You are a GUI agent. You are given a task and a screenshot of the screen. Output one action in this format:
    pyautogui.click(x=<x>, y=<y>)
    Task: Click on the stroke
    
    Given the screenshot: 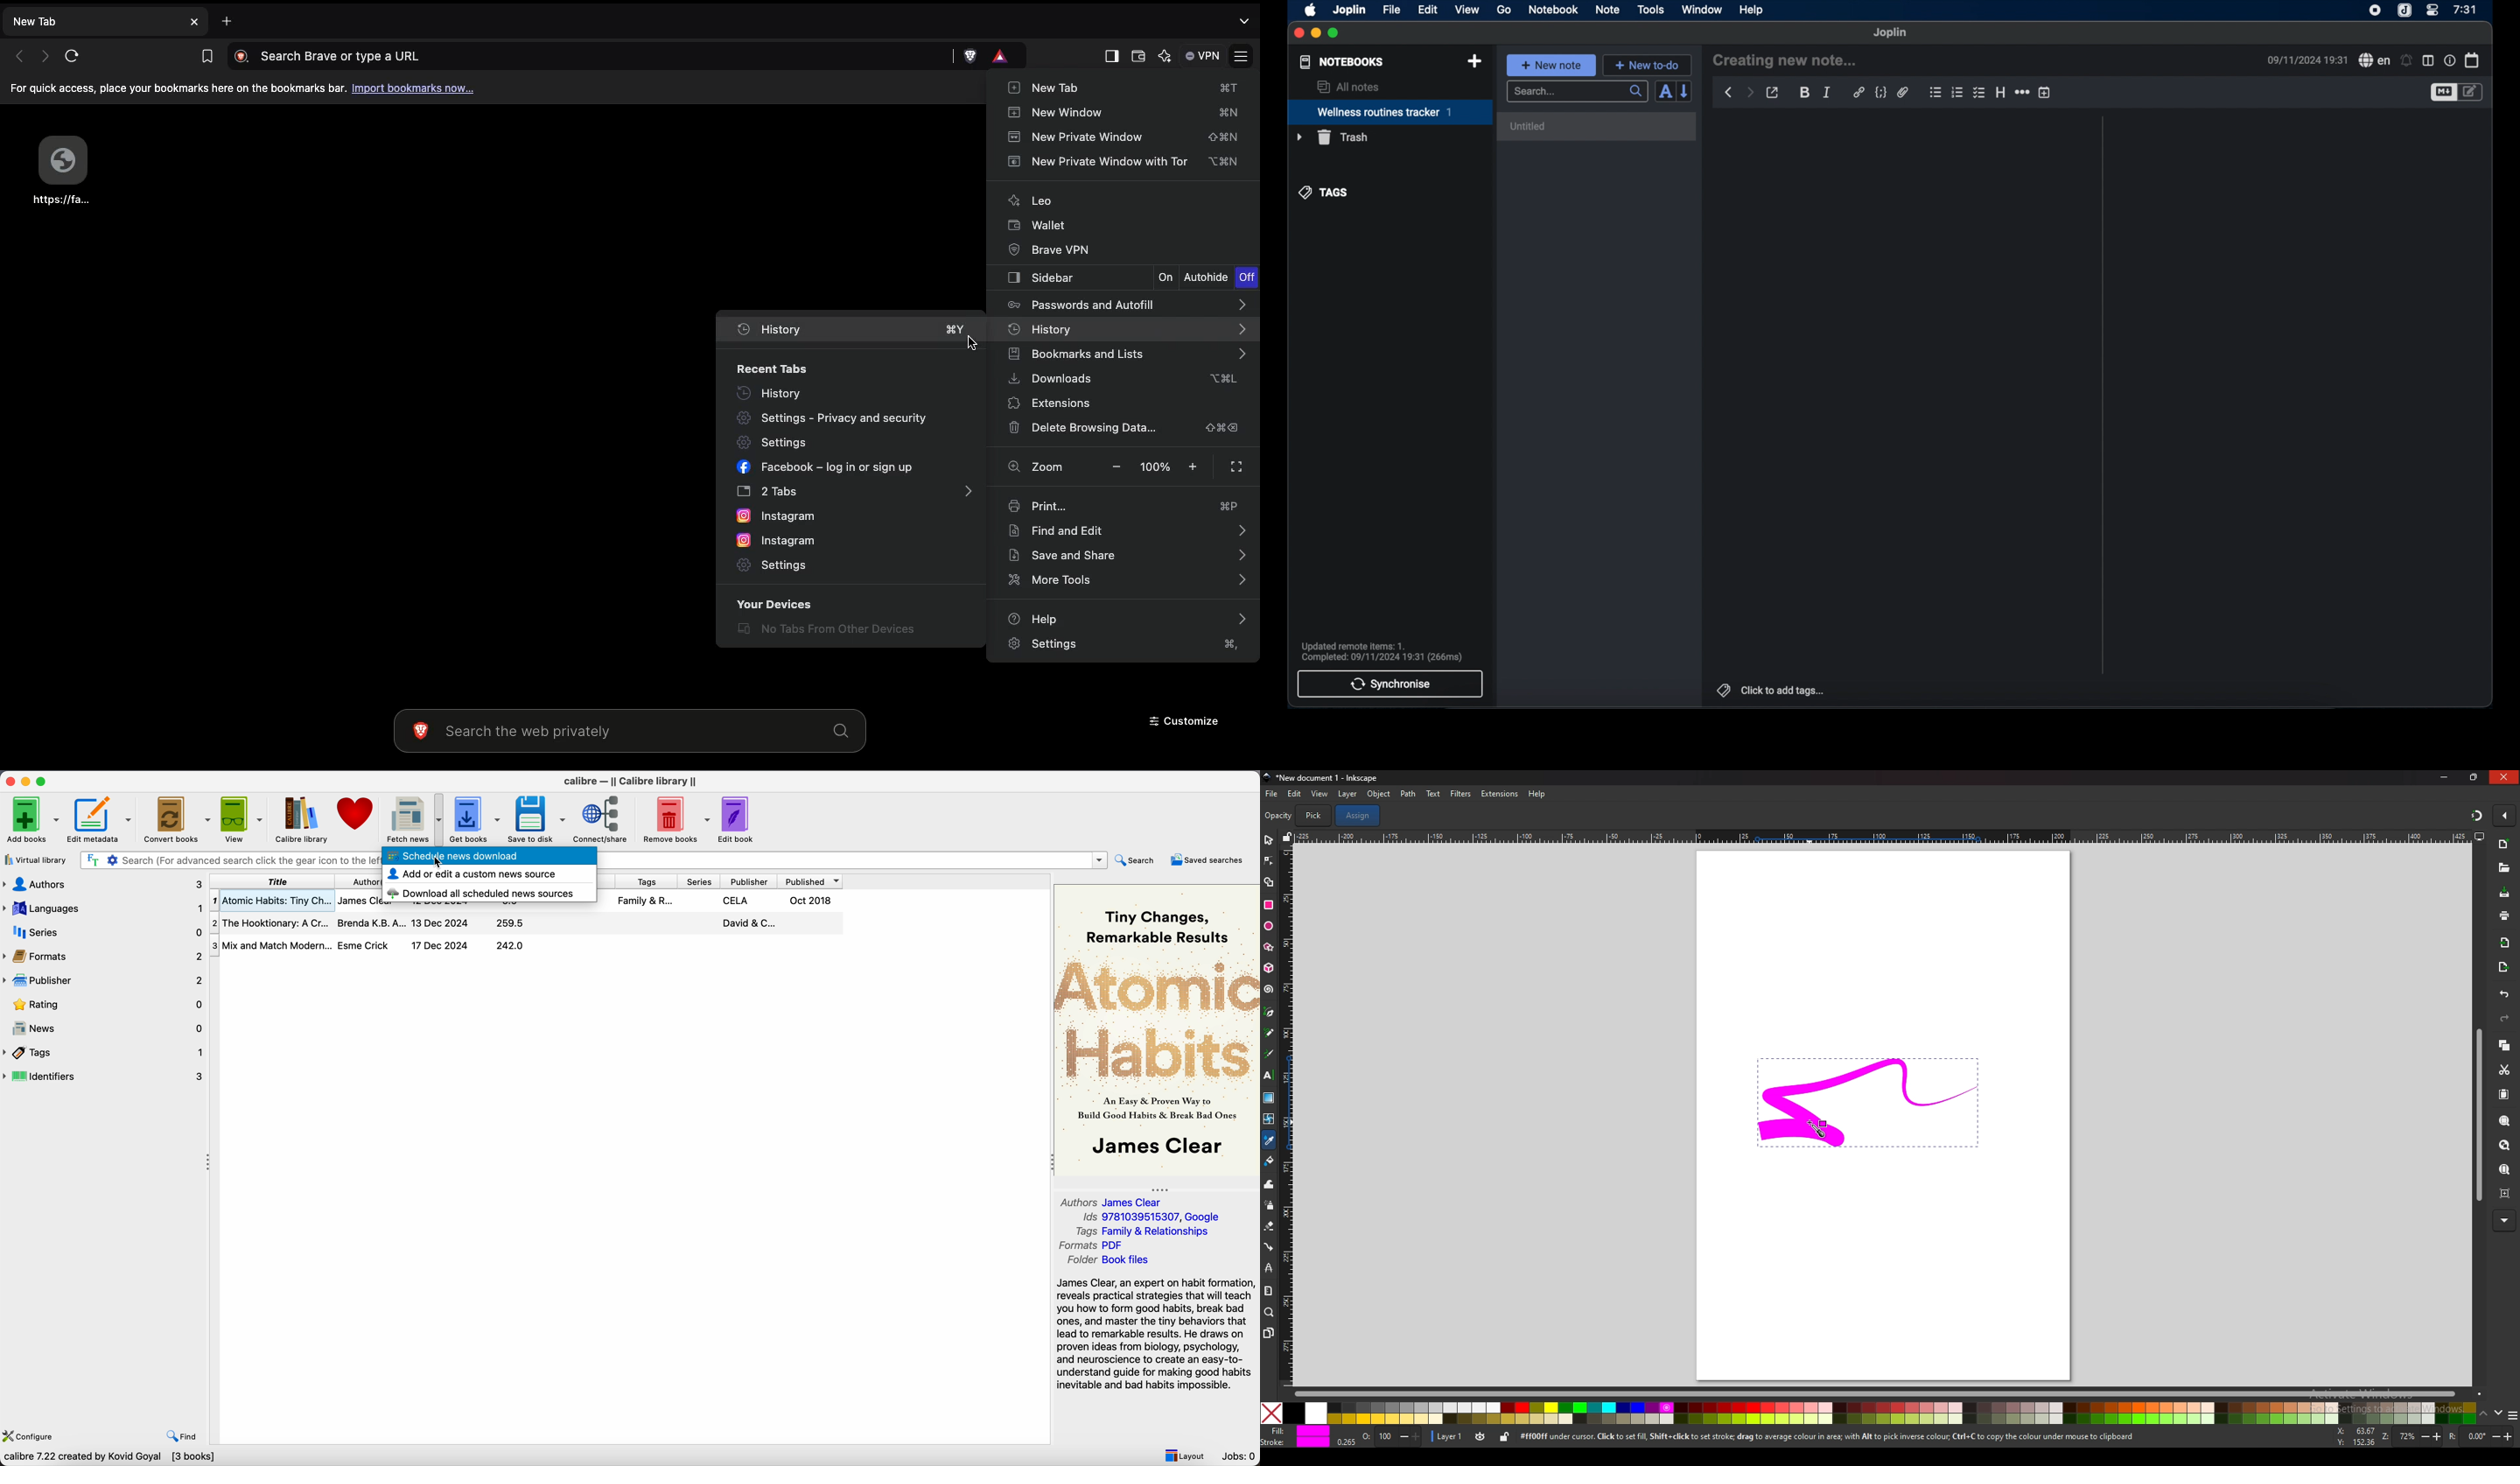 What is the action you would take?
    pyautogui.click(x=1296, y=1442)
    